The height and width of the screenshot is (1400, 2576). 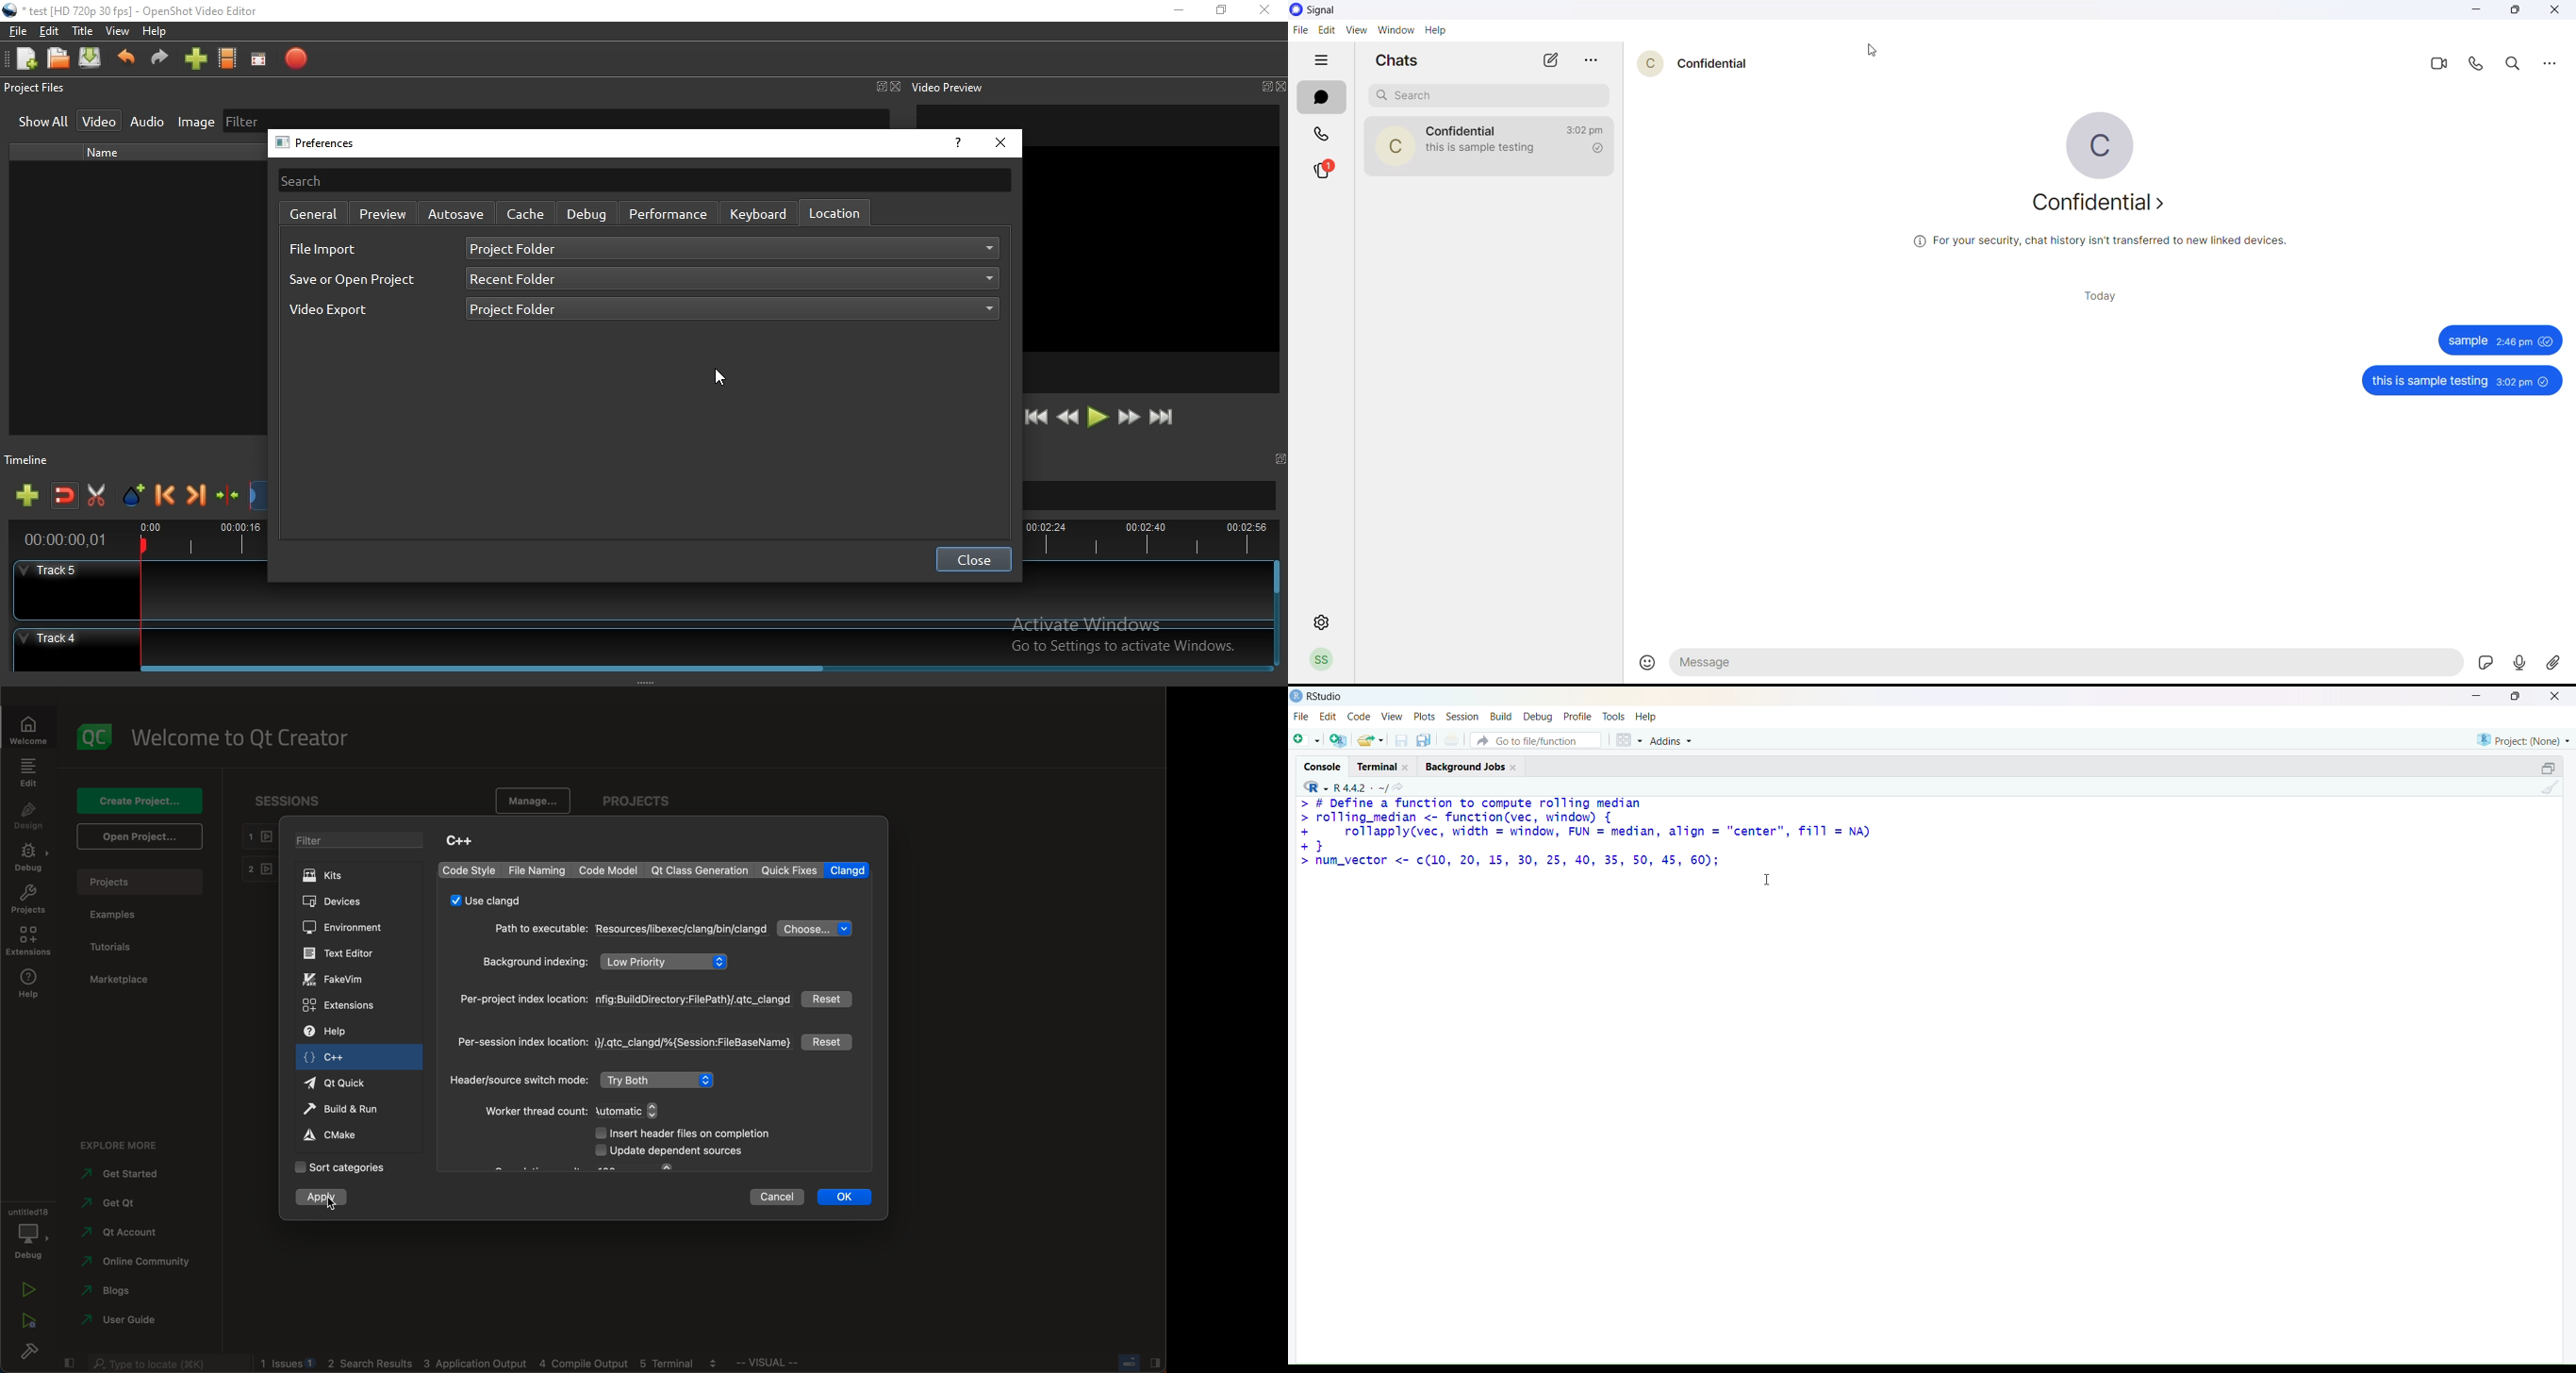 I want to click on file, so click(x=1299, y=31).